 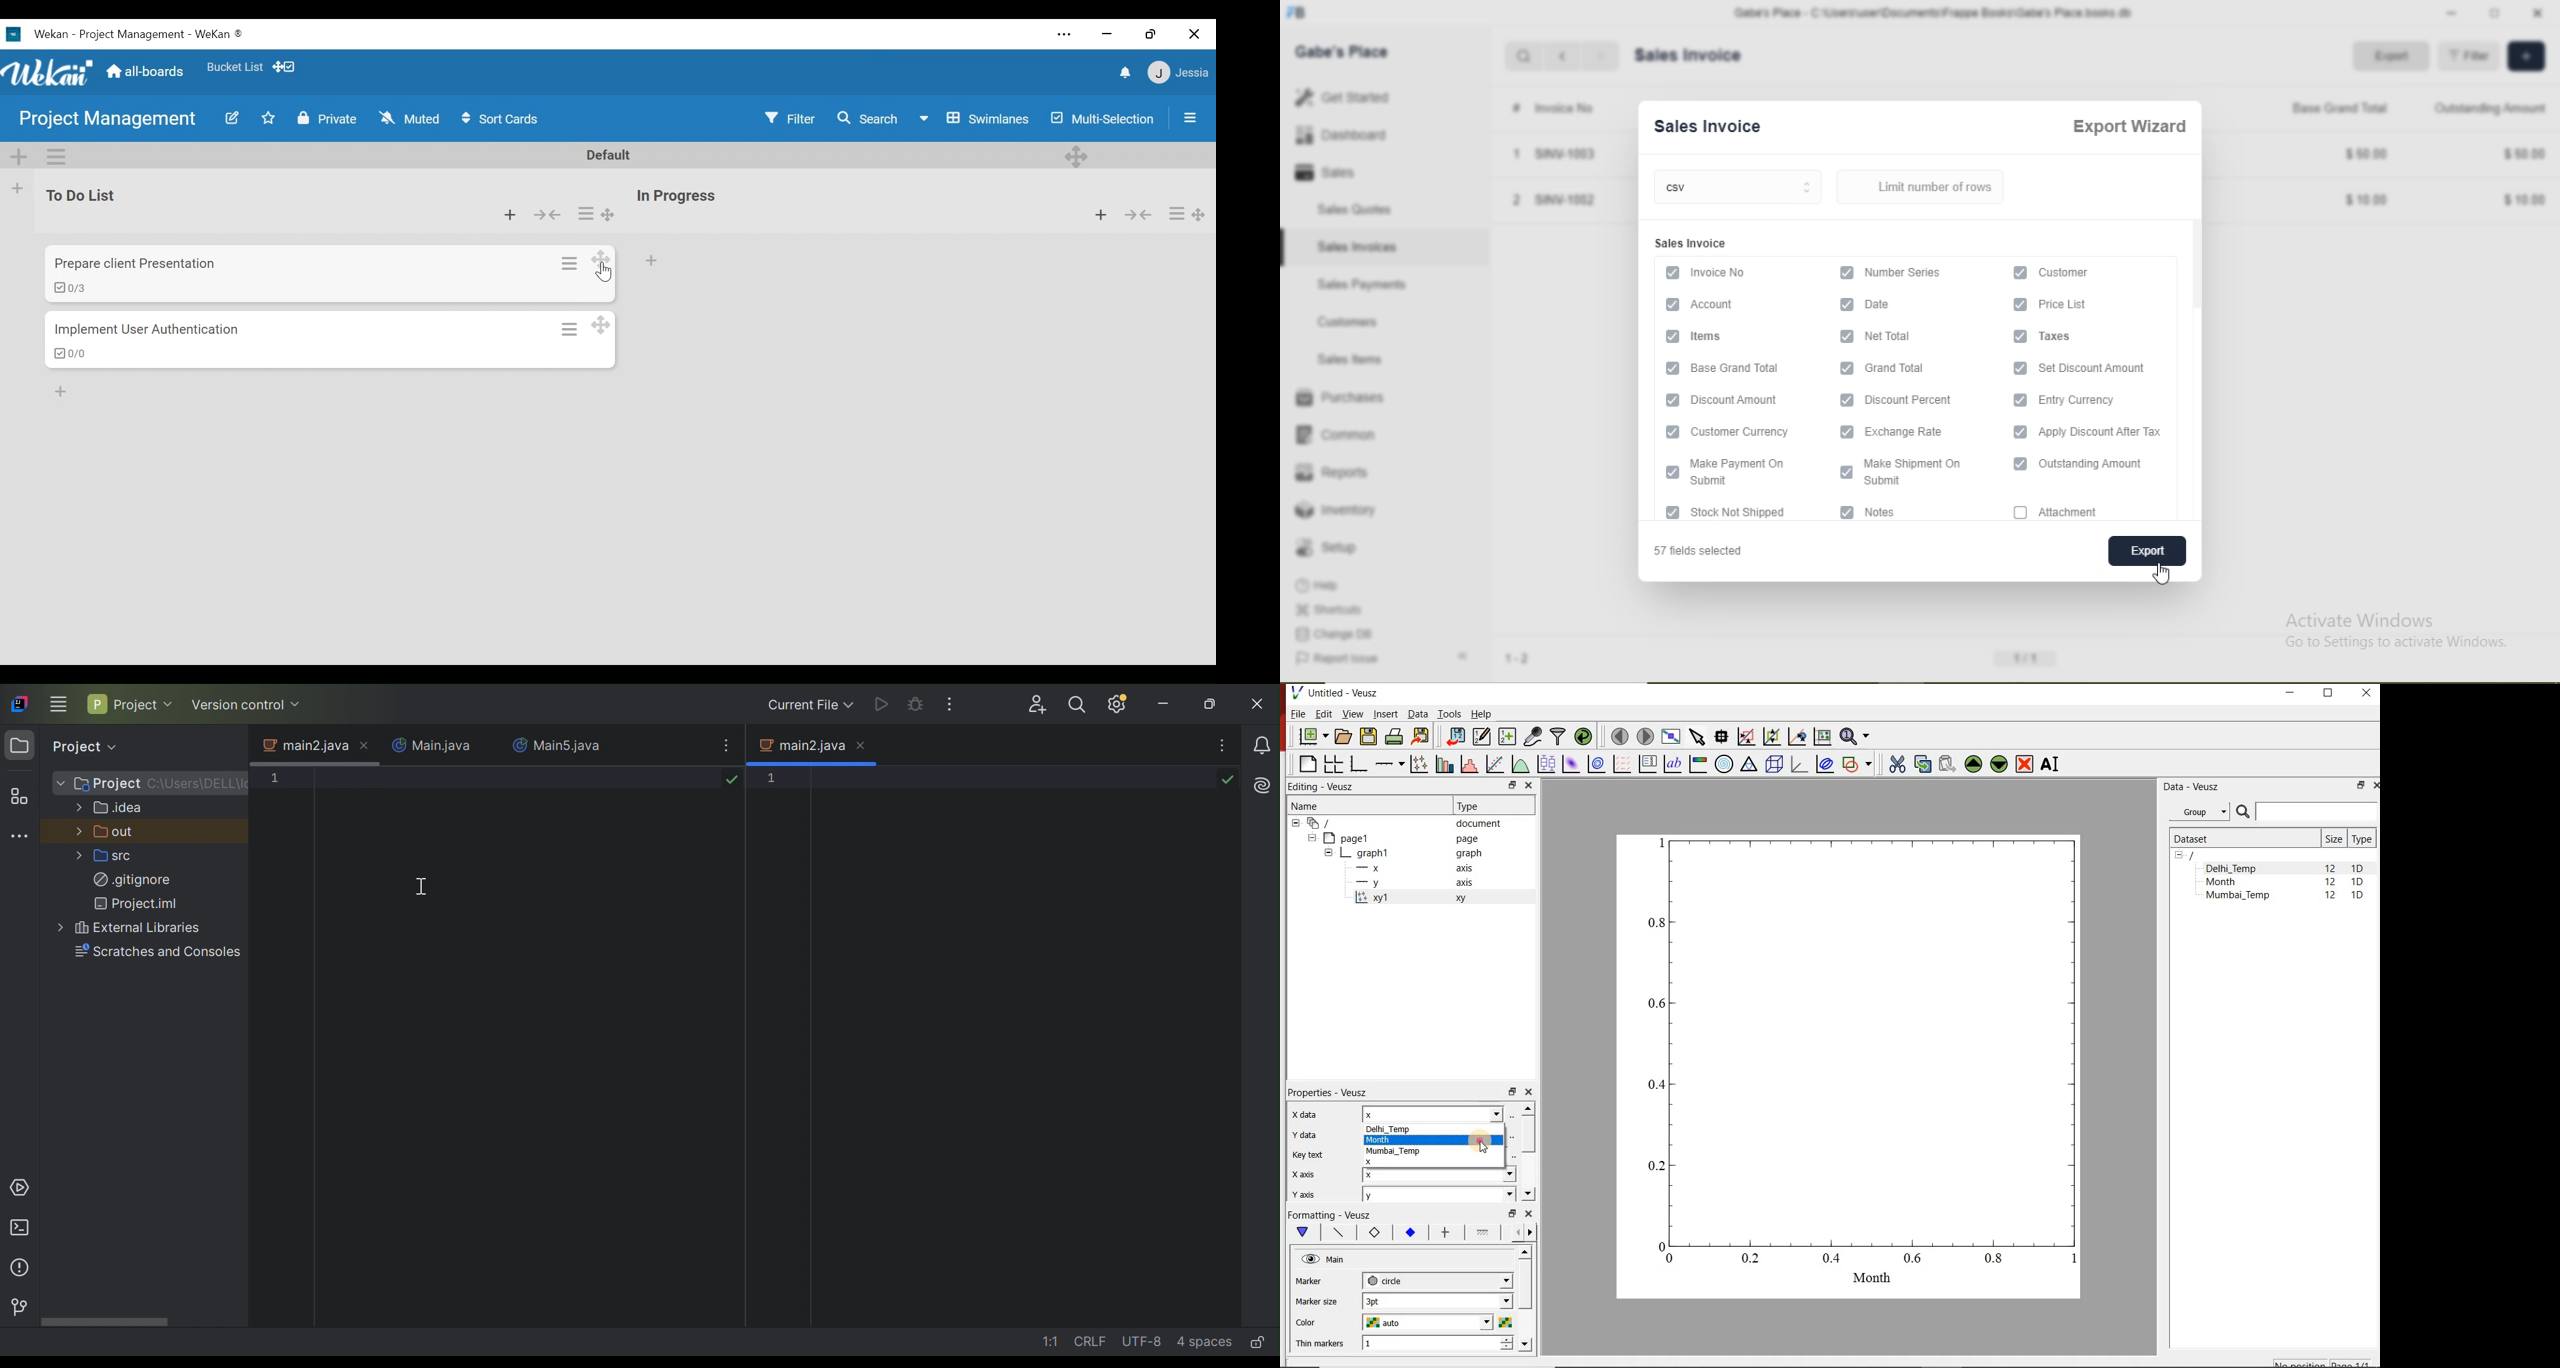 I want to click on # Invoice No, so click(x=1547, y=108).